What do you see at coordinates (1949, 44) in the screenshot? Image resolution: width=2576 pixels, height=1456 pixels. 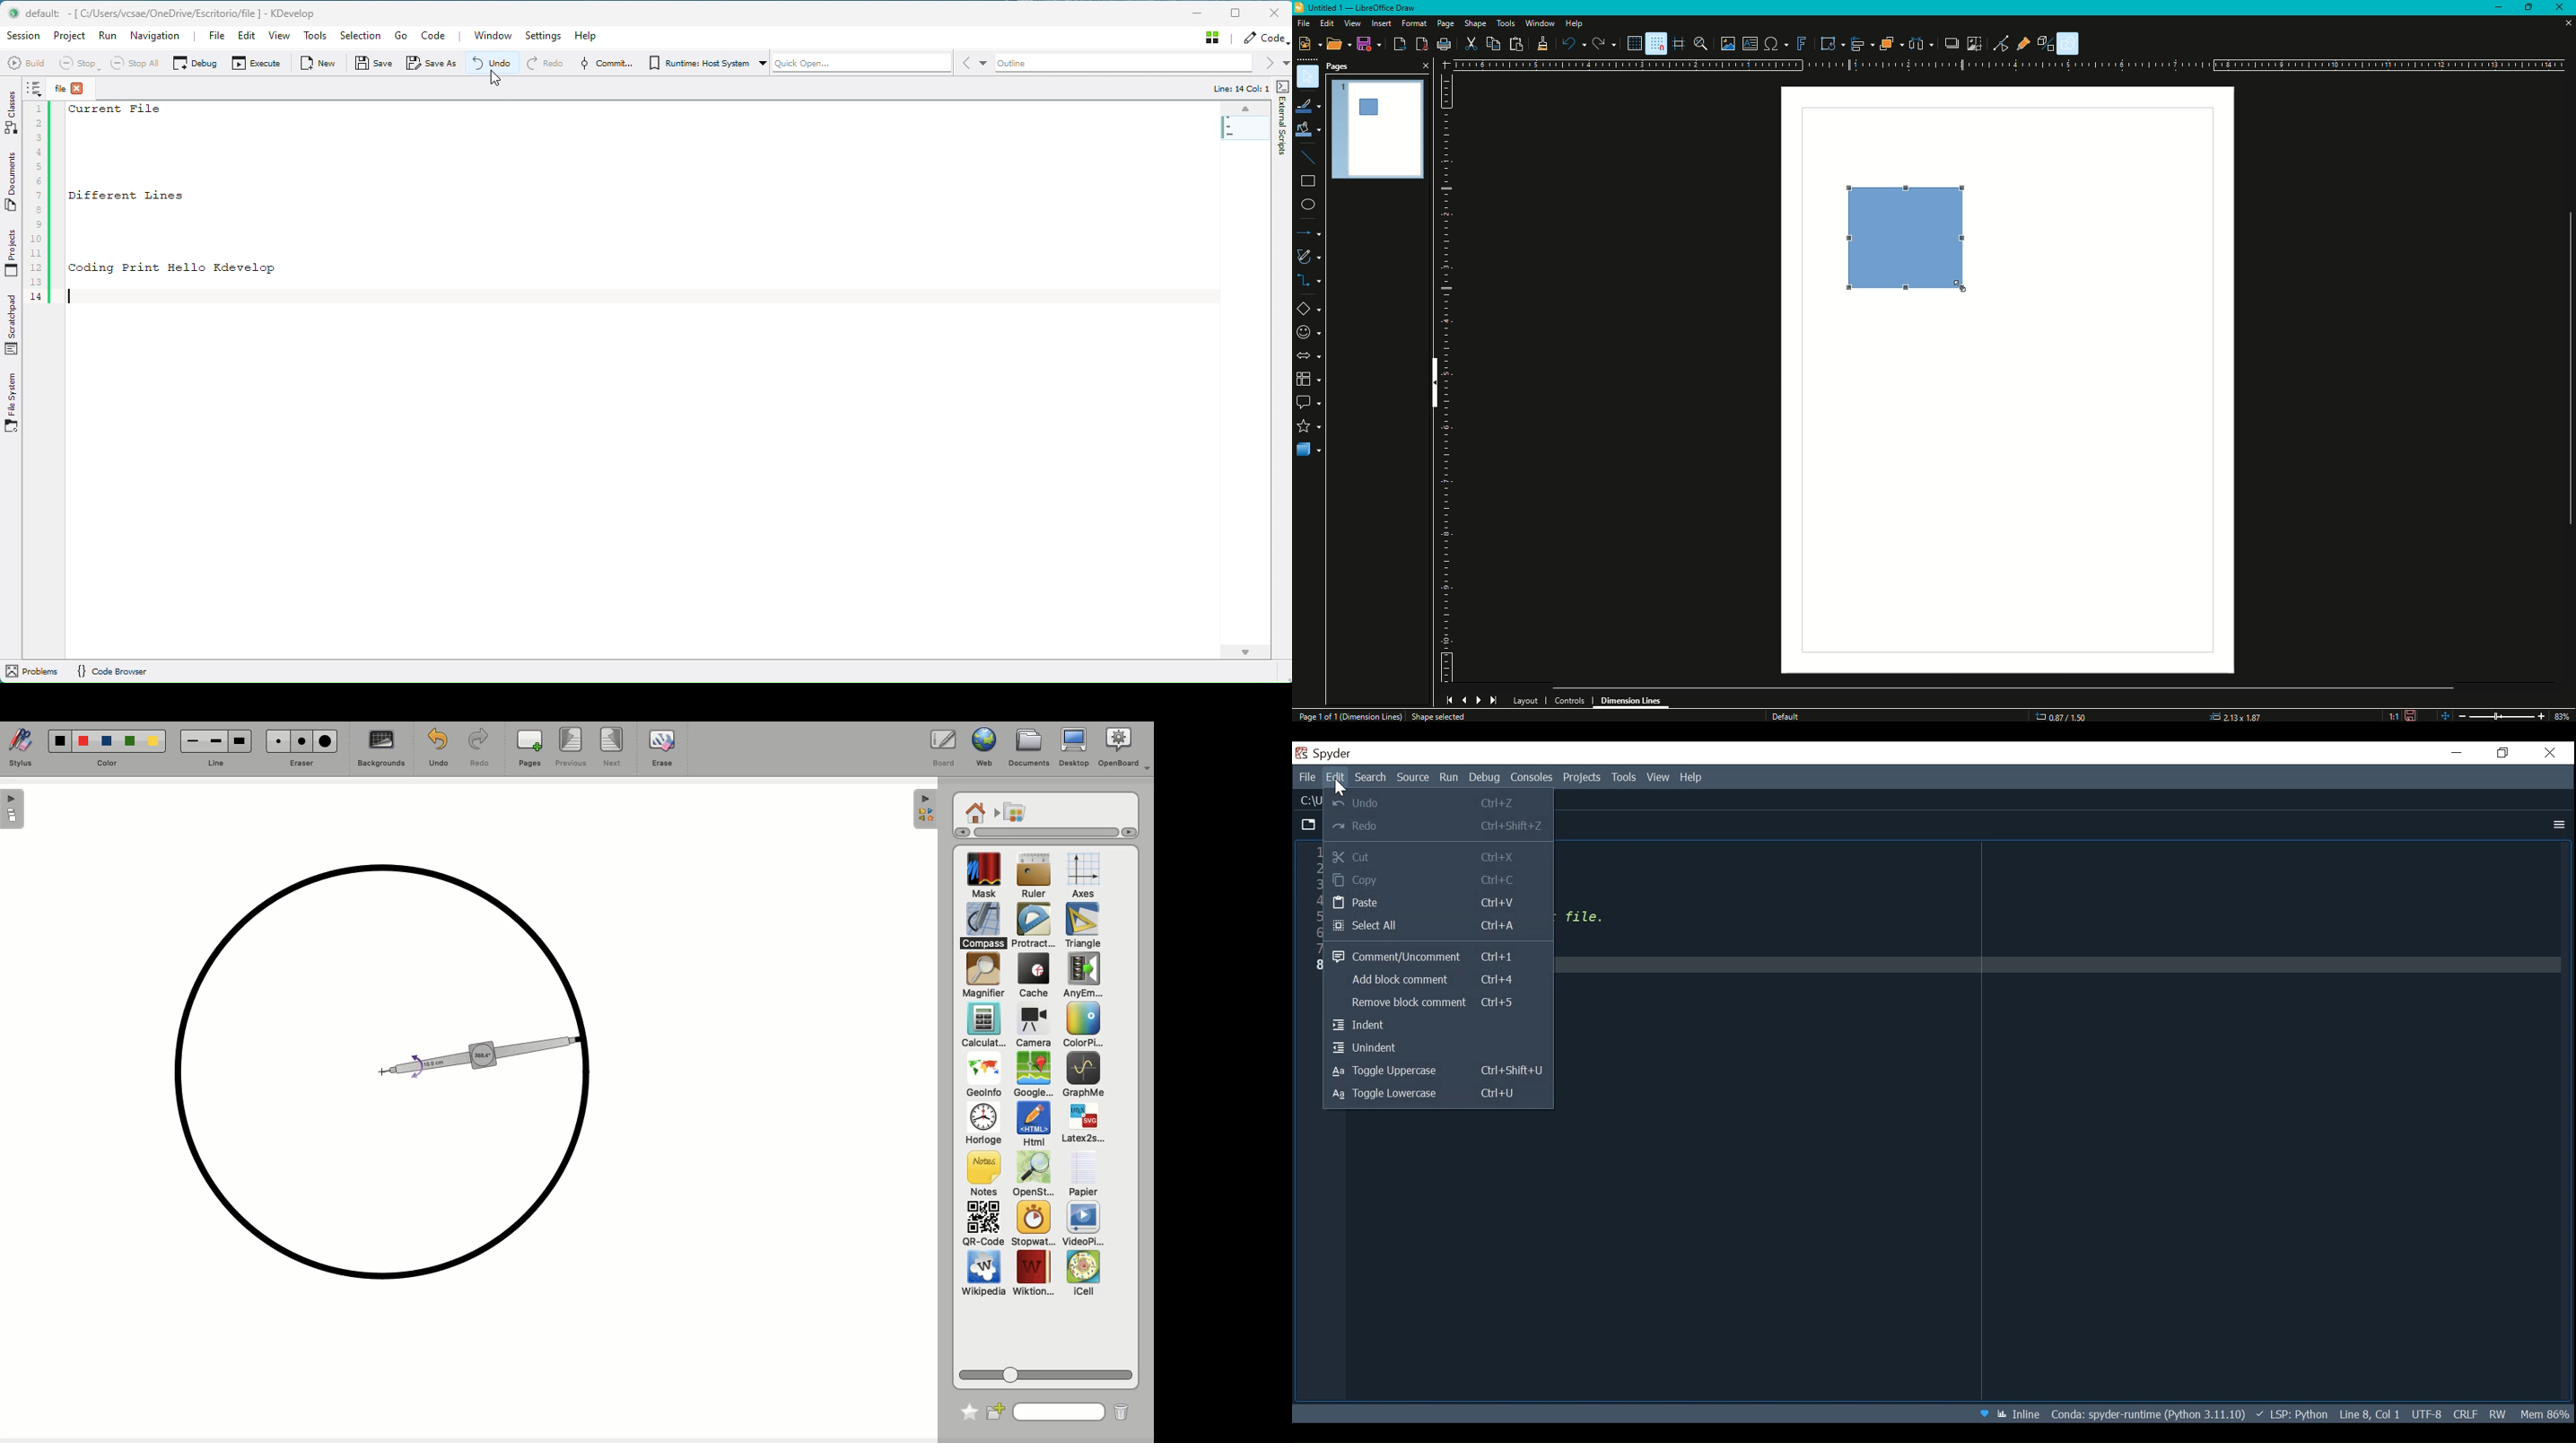 I see `Shadow` at bounding box center [1949, 44].